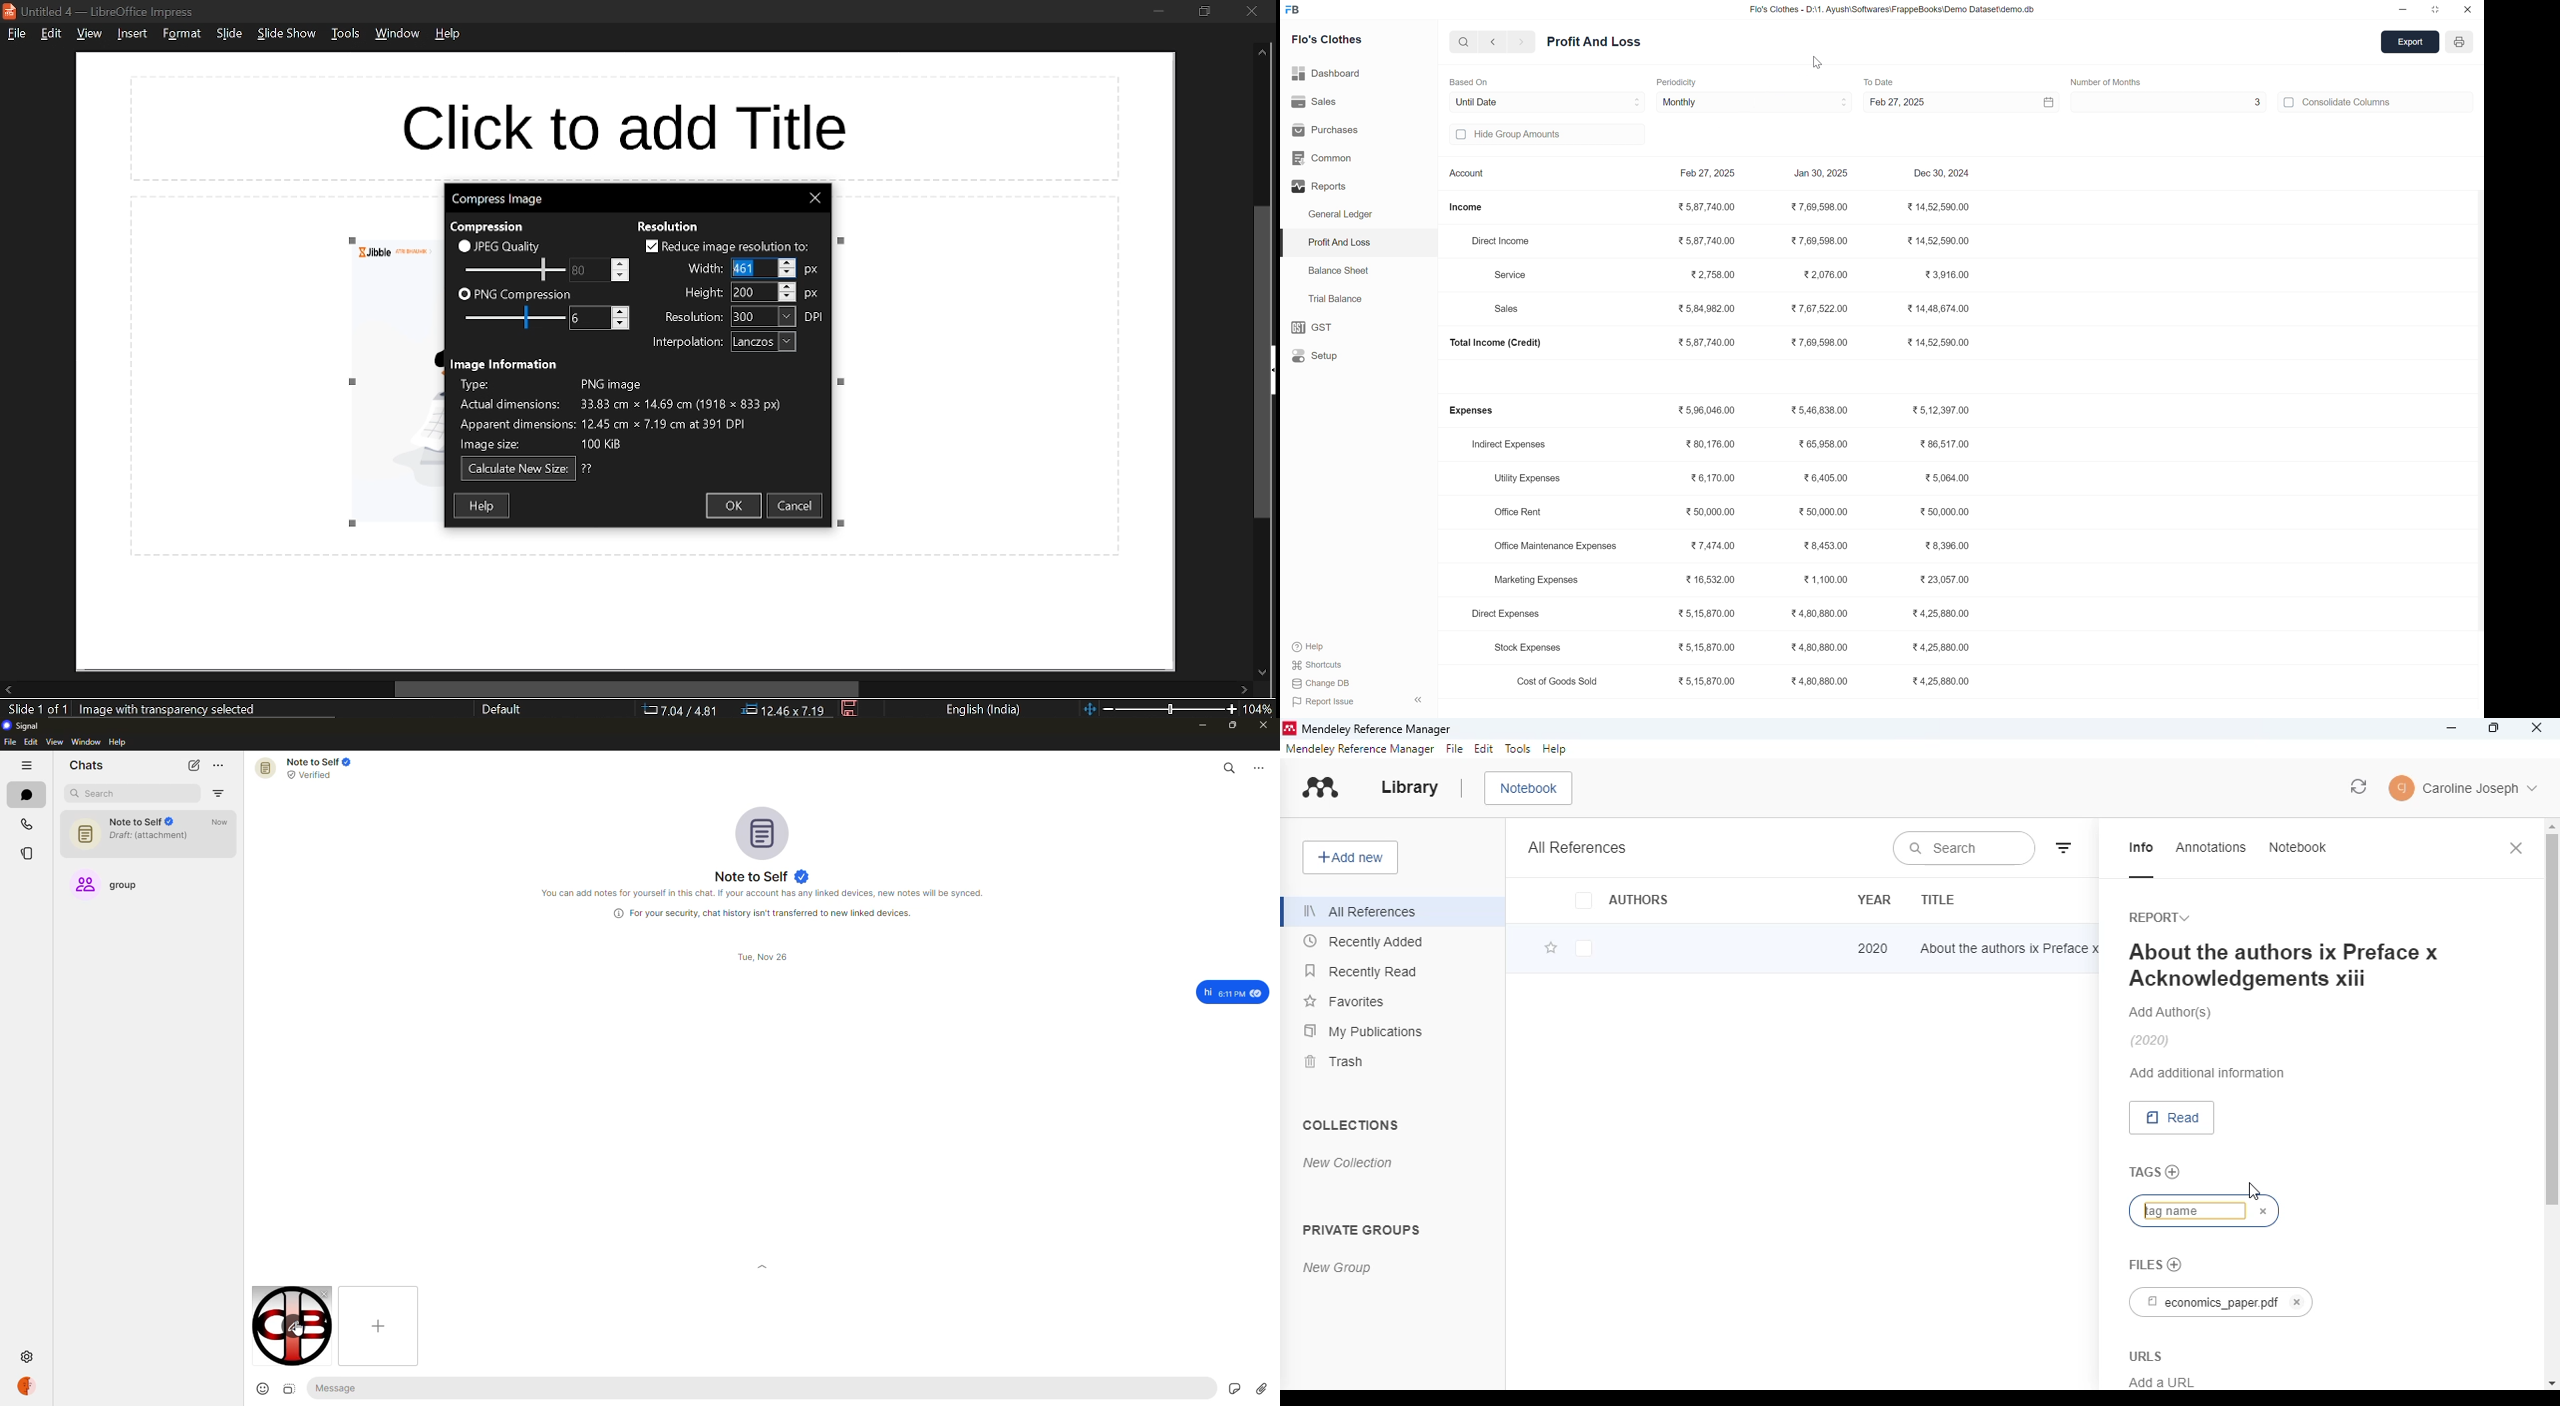 The image size is (2576, 1428). I want to click on Feb 27,2025, so click(1702, 173).